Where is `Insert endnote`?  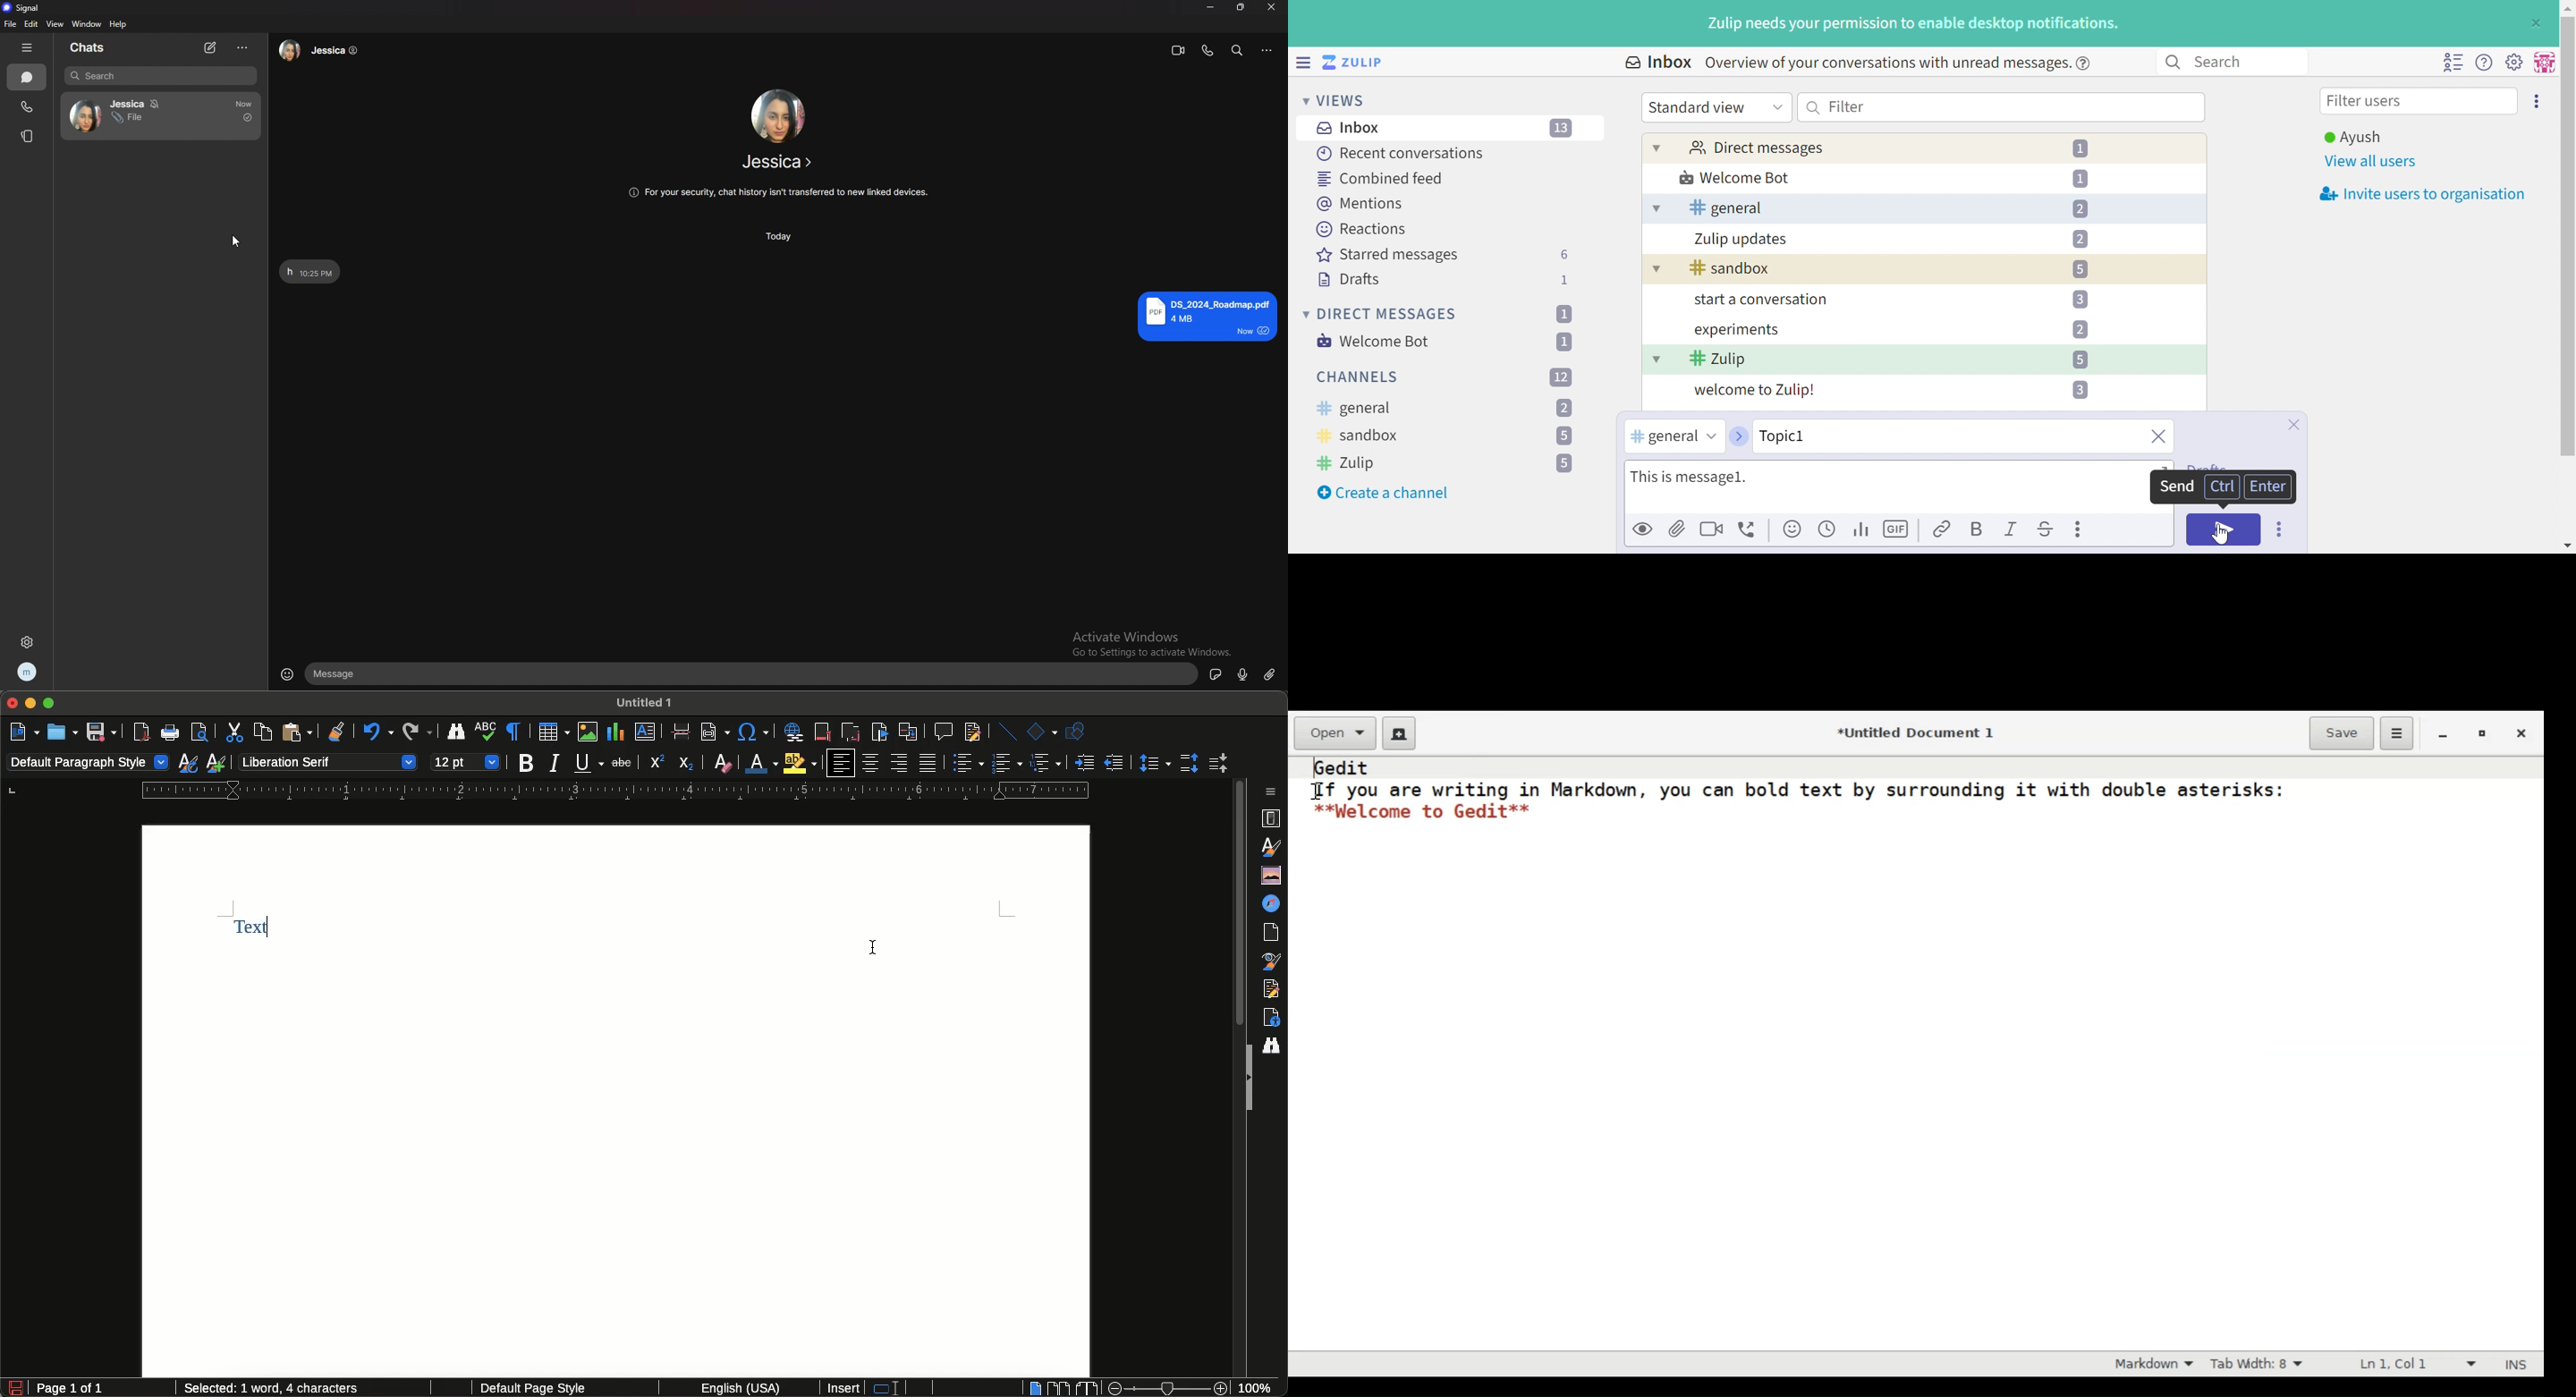
Insert endnote is located at coordinates (849, 731).